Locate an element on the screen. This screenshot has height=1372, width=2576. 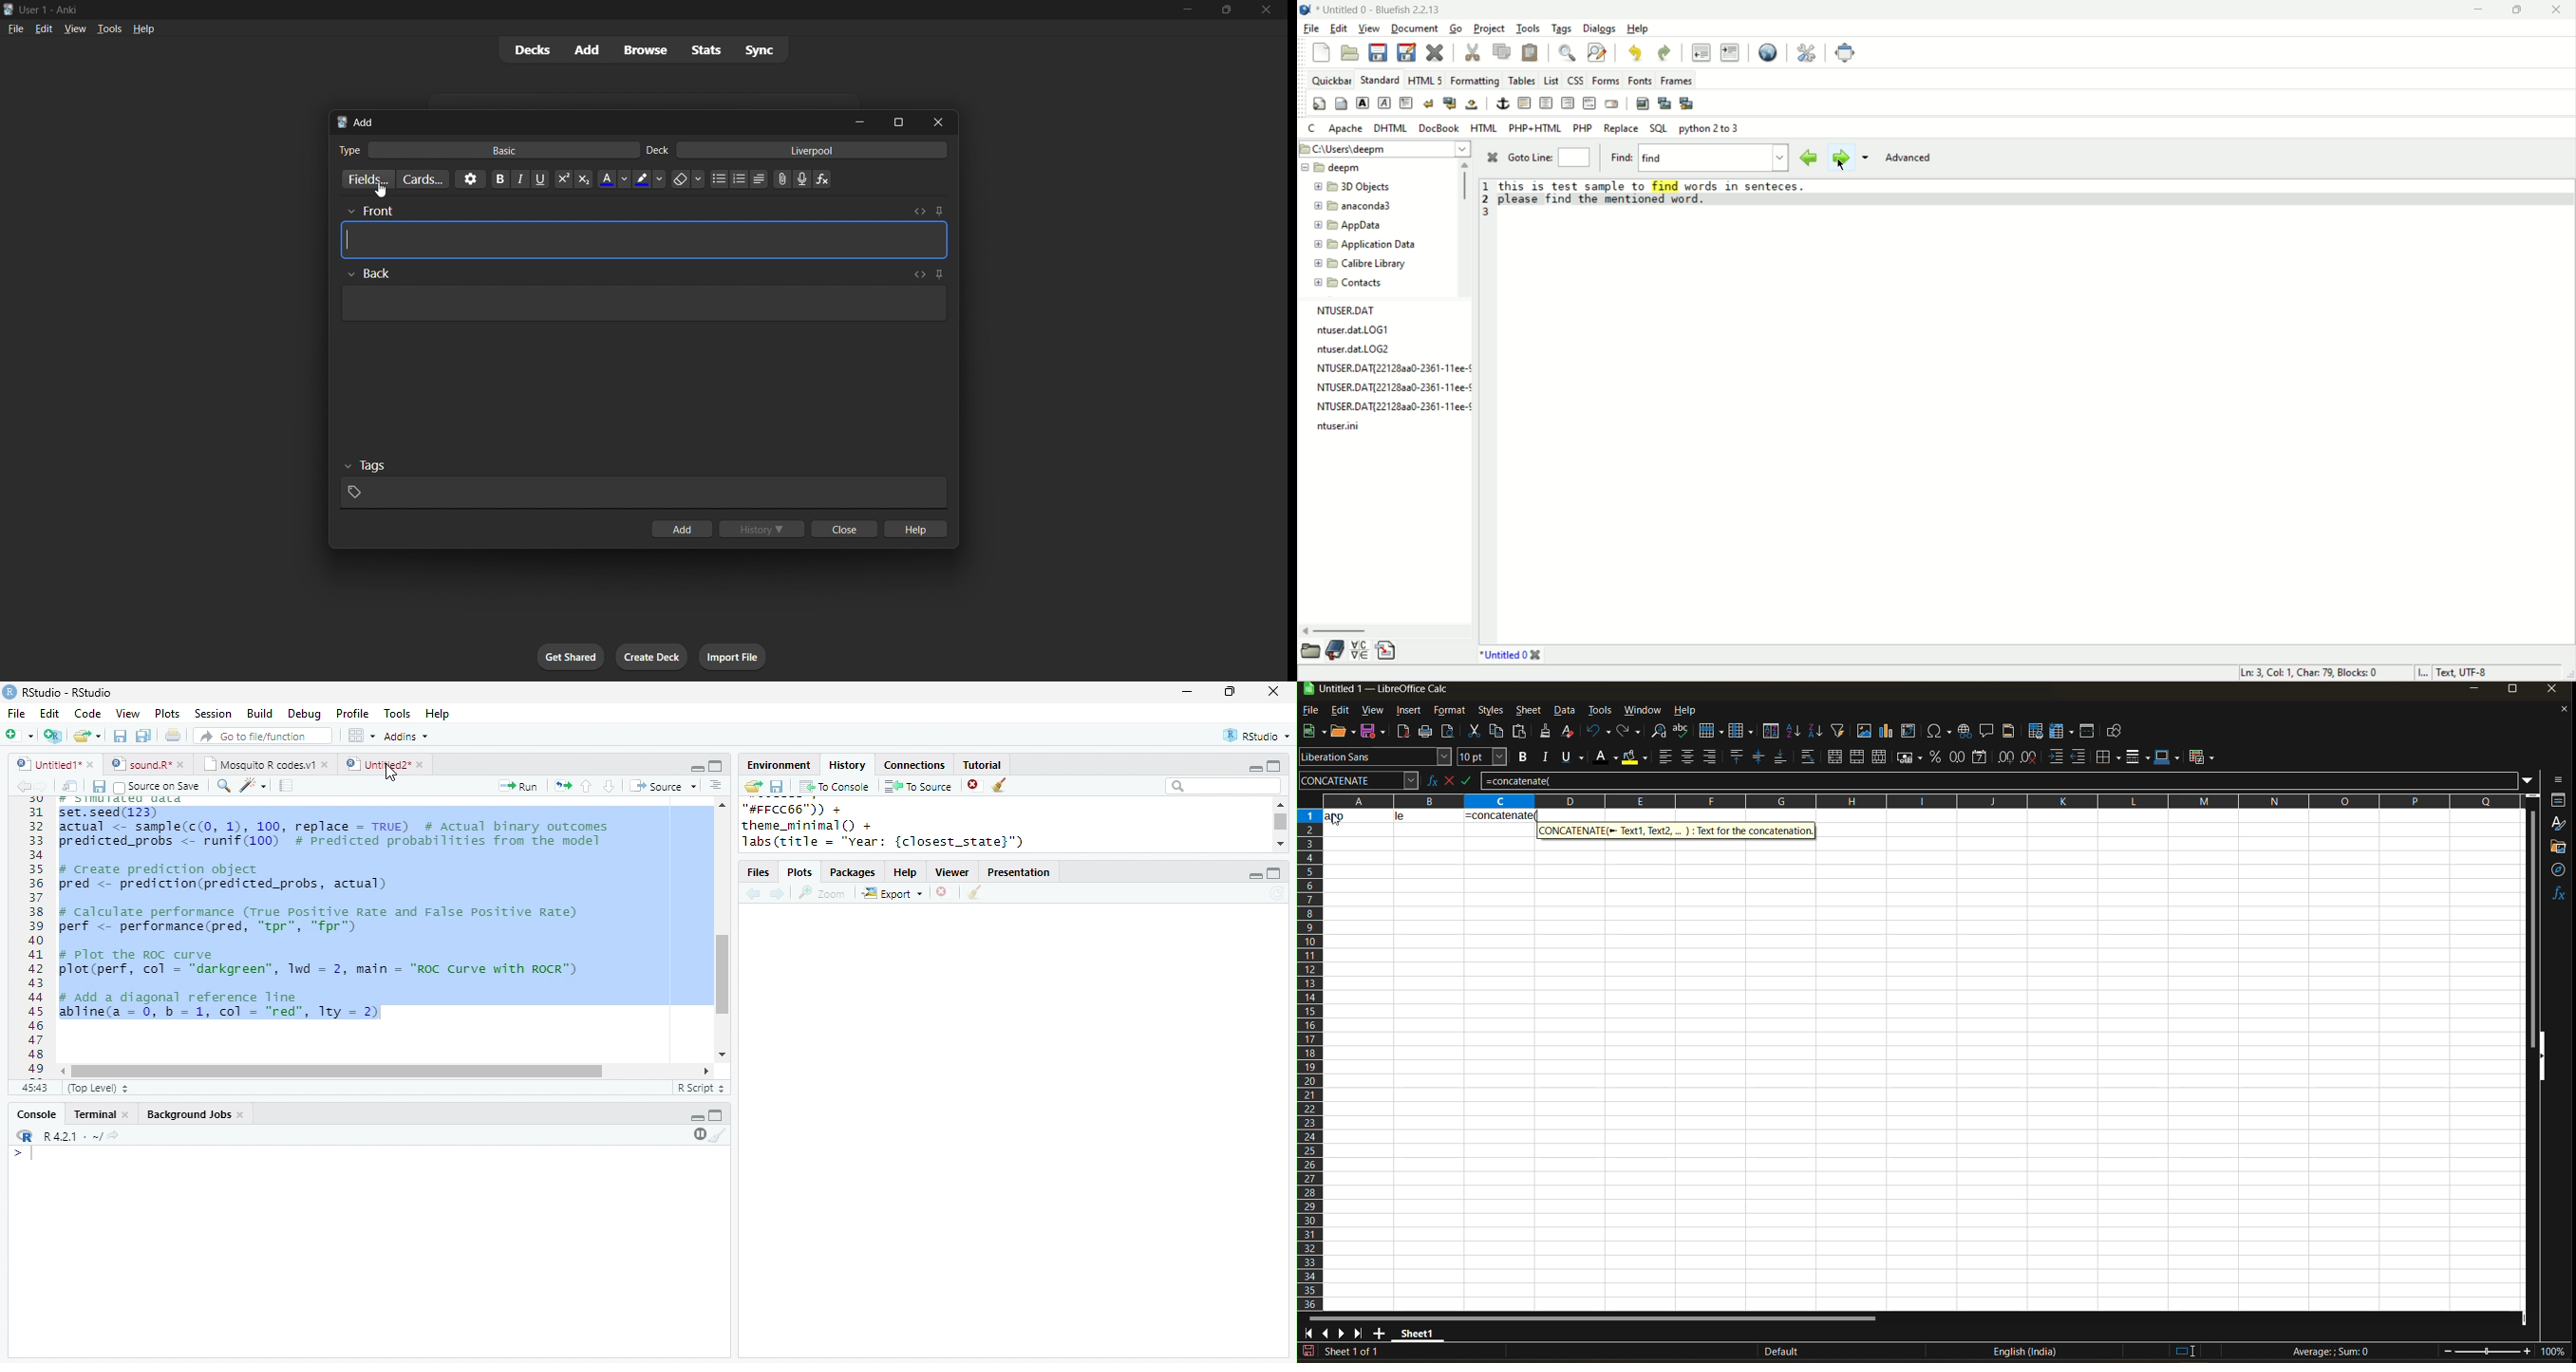
browse is located at coordinates (646, 50).